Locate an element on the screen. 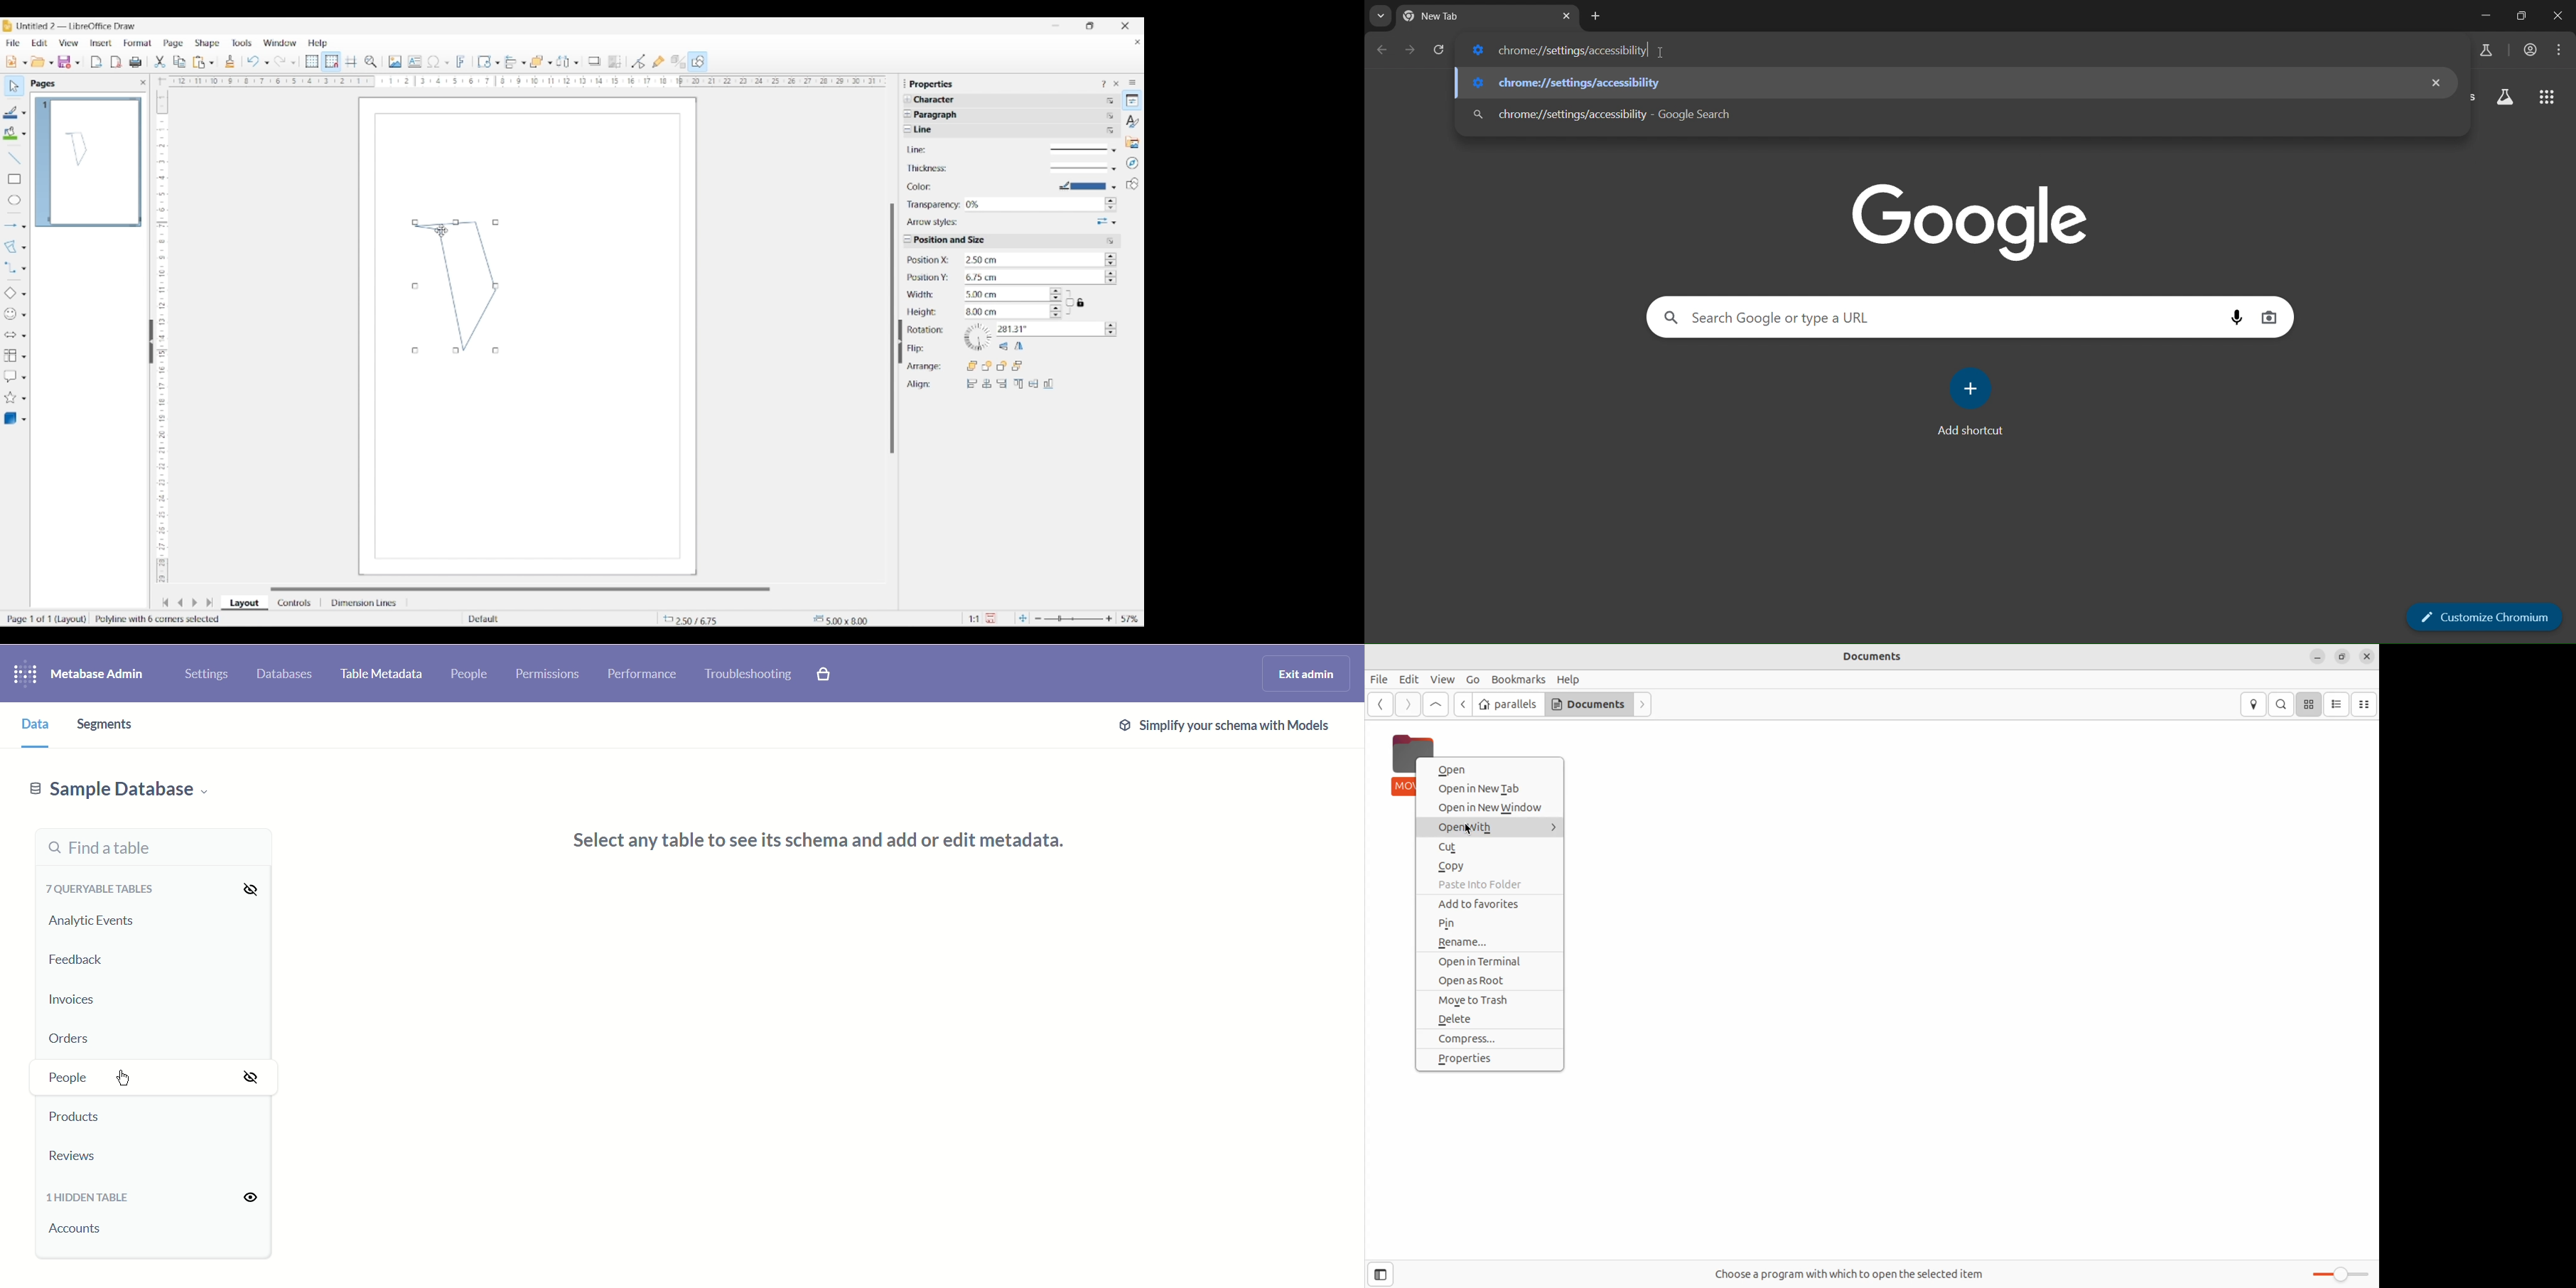 The width and height of the screenshot is (2576, 1288). Toggle extrusion is located at coordinates (678, 62).